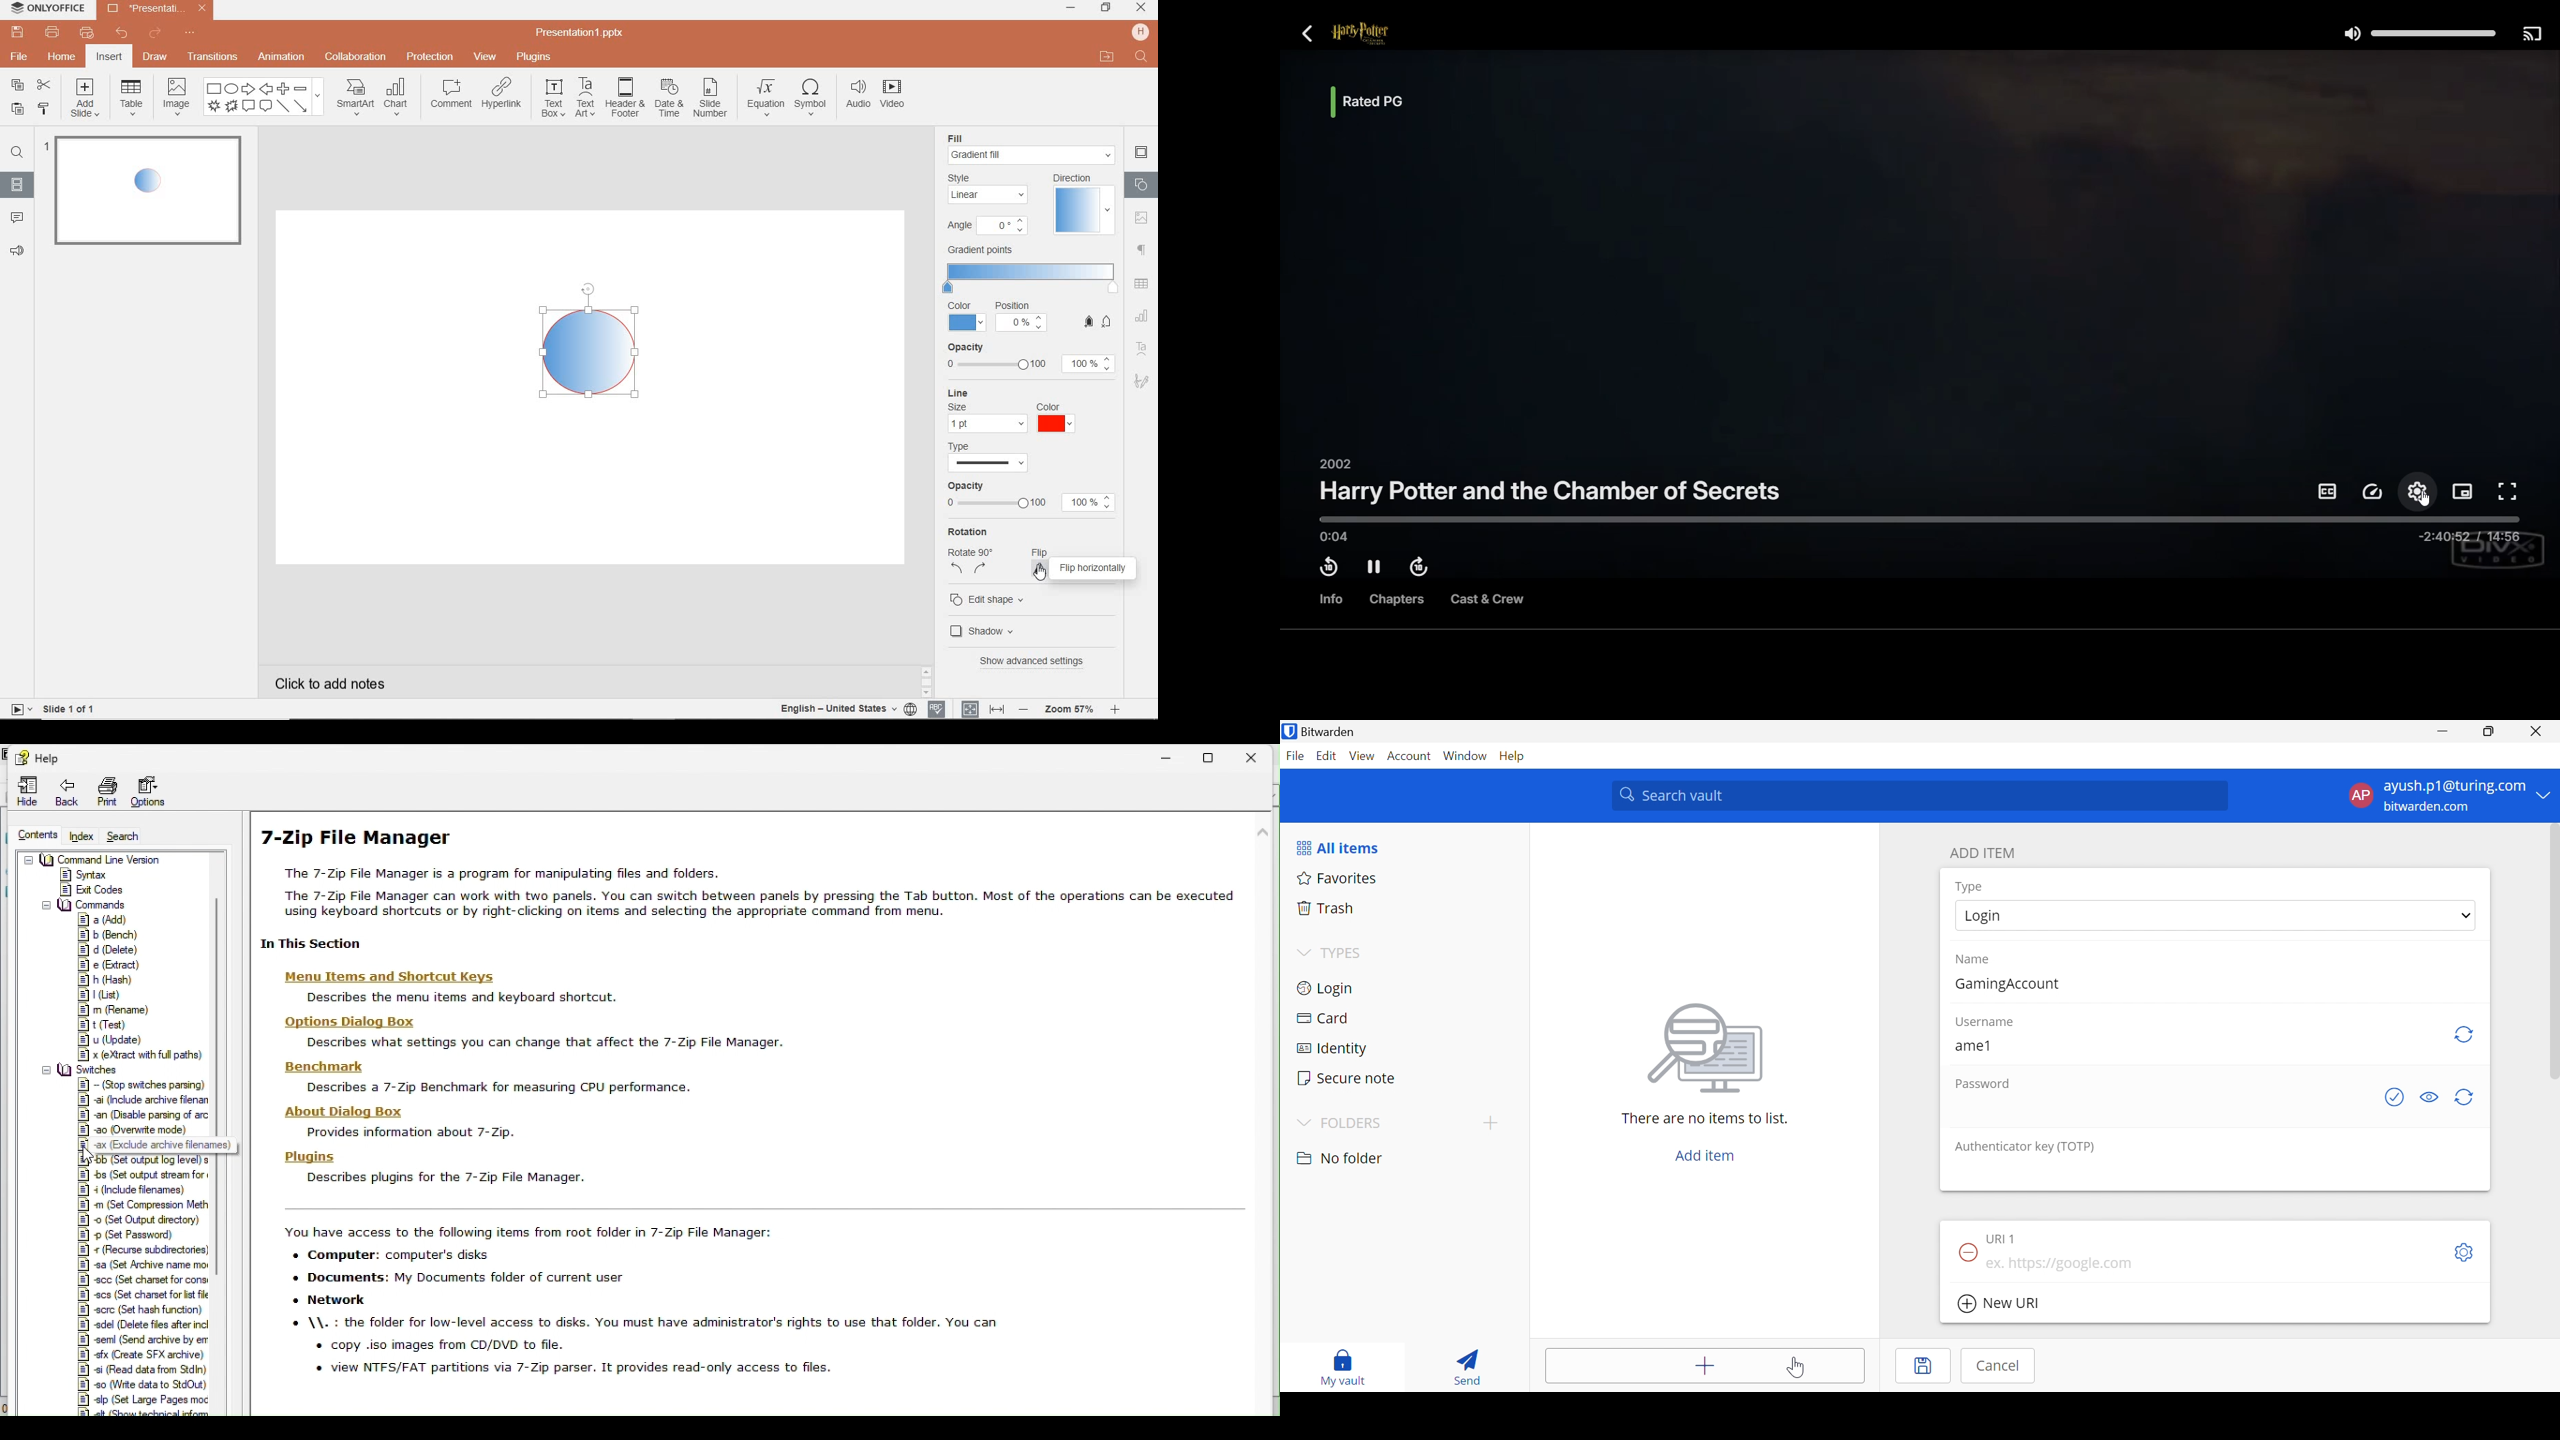 The image size is (2576, 1456). Describe the element at coordinates (1551, 485) in the screenshot. I see `Movie Yerar and Title` at that location.